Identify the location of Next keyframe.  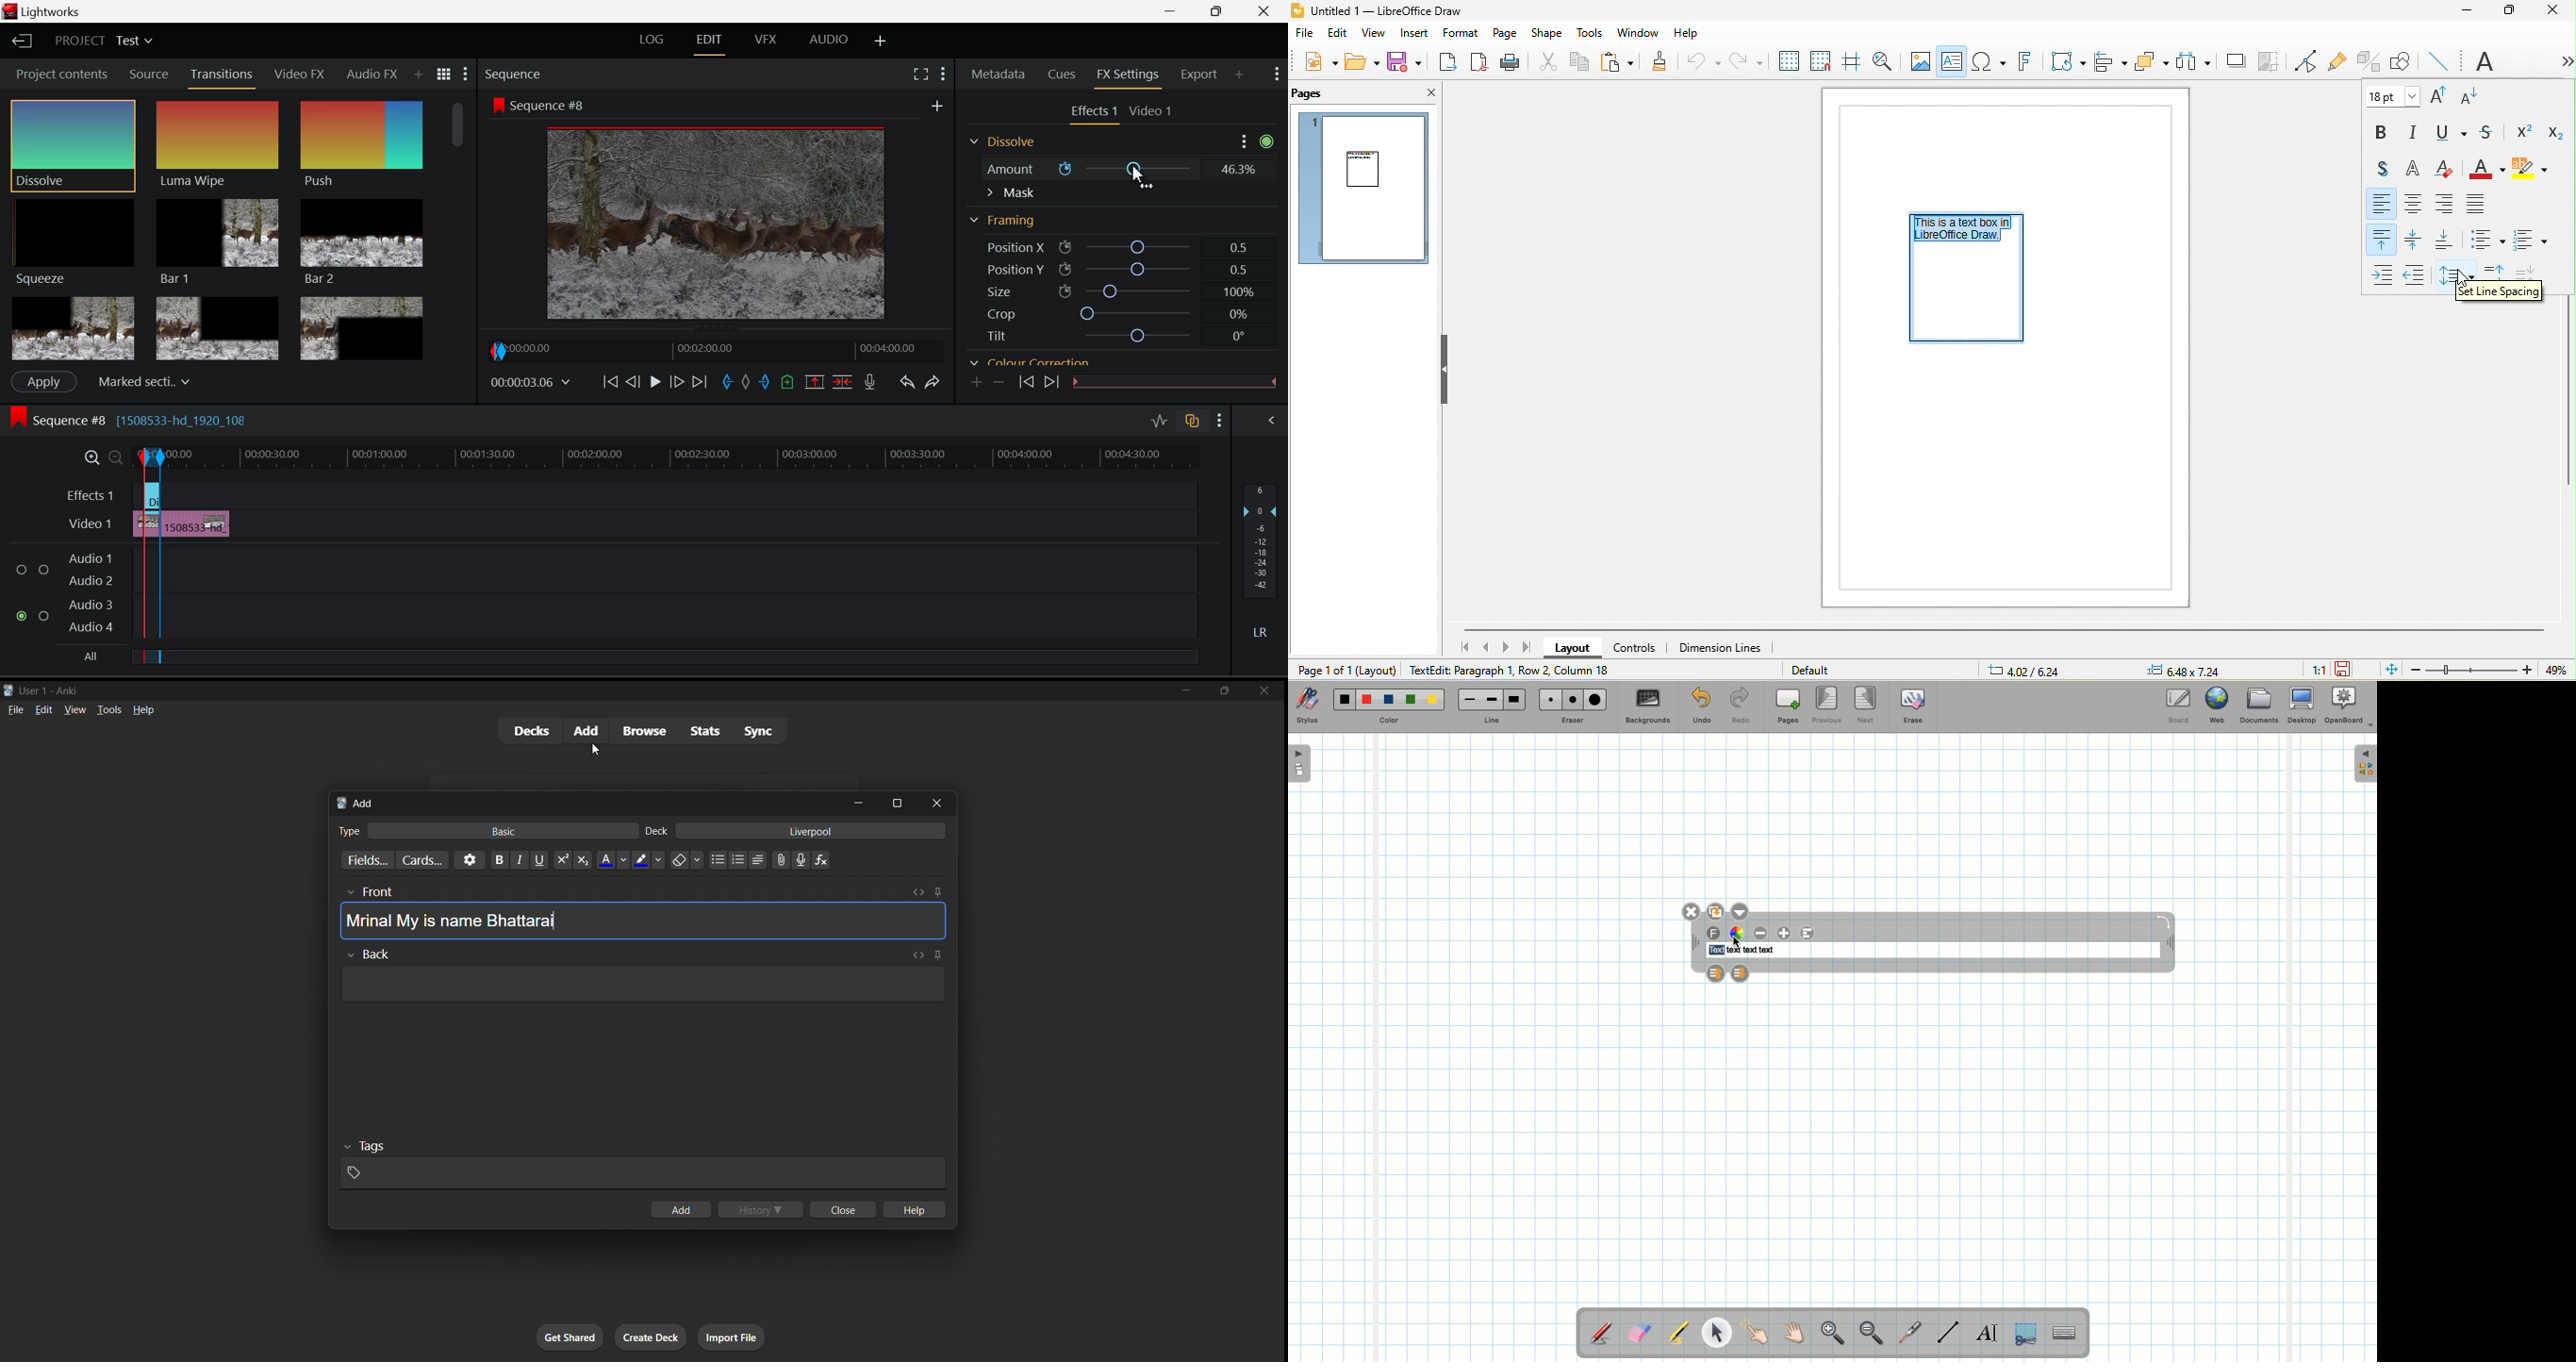
(1050, 384).